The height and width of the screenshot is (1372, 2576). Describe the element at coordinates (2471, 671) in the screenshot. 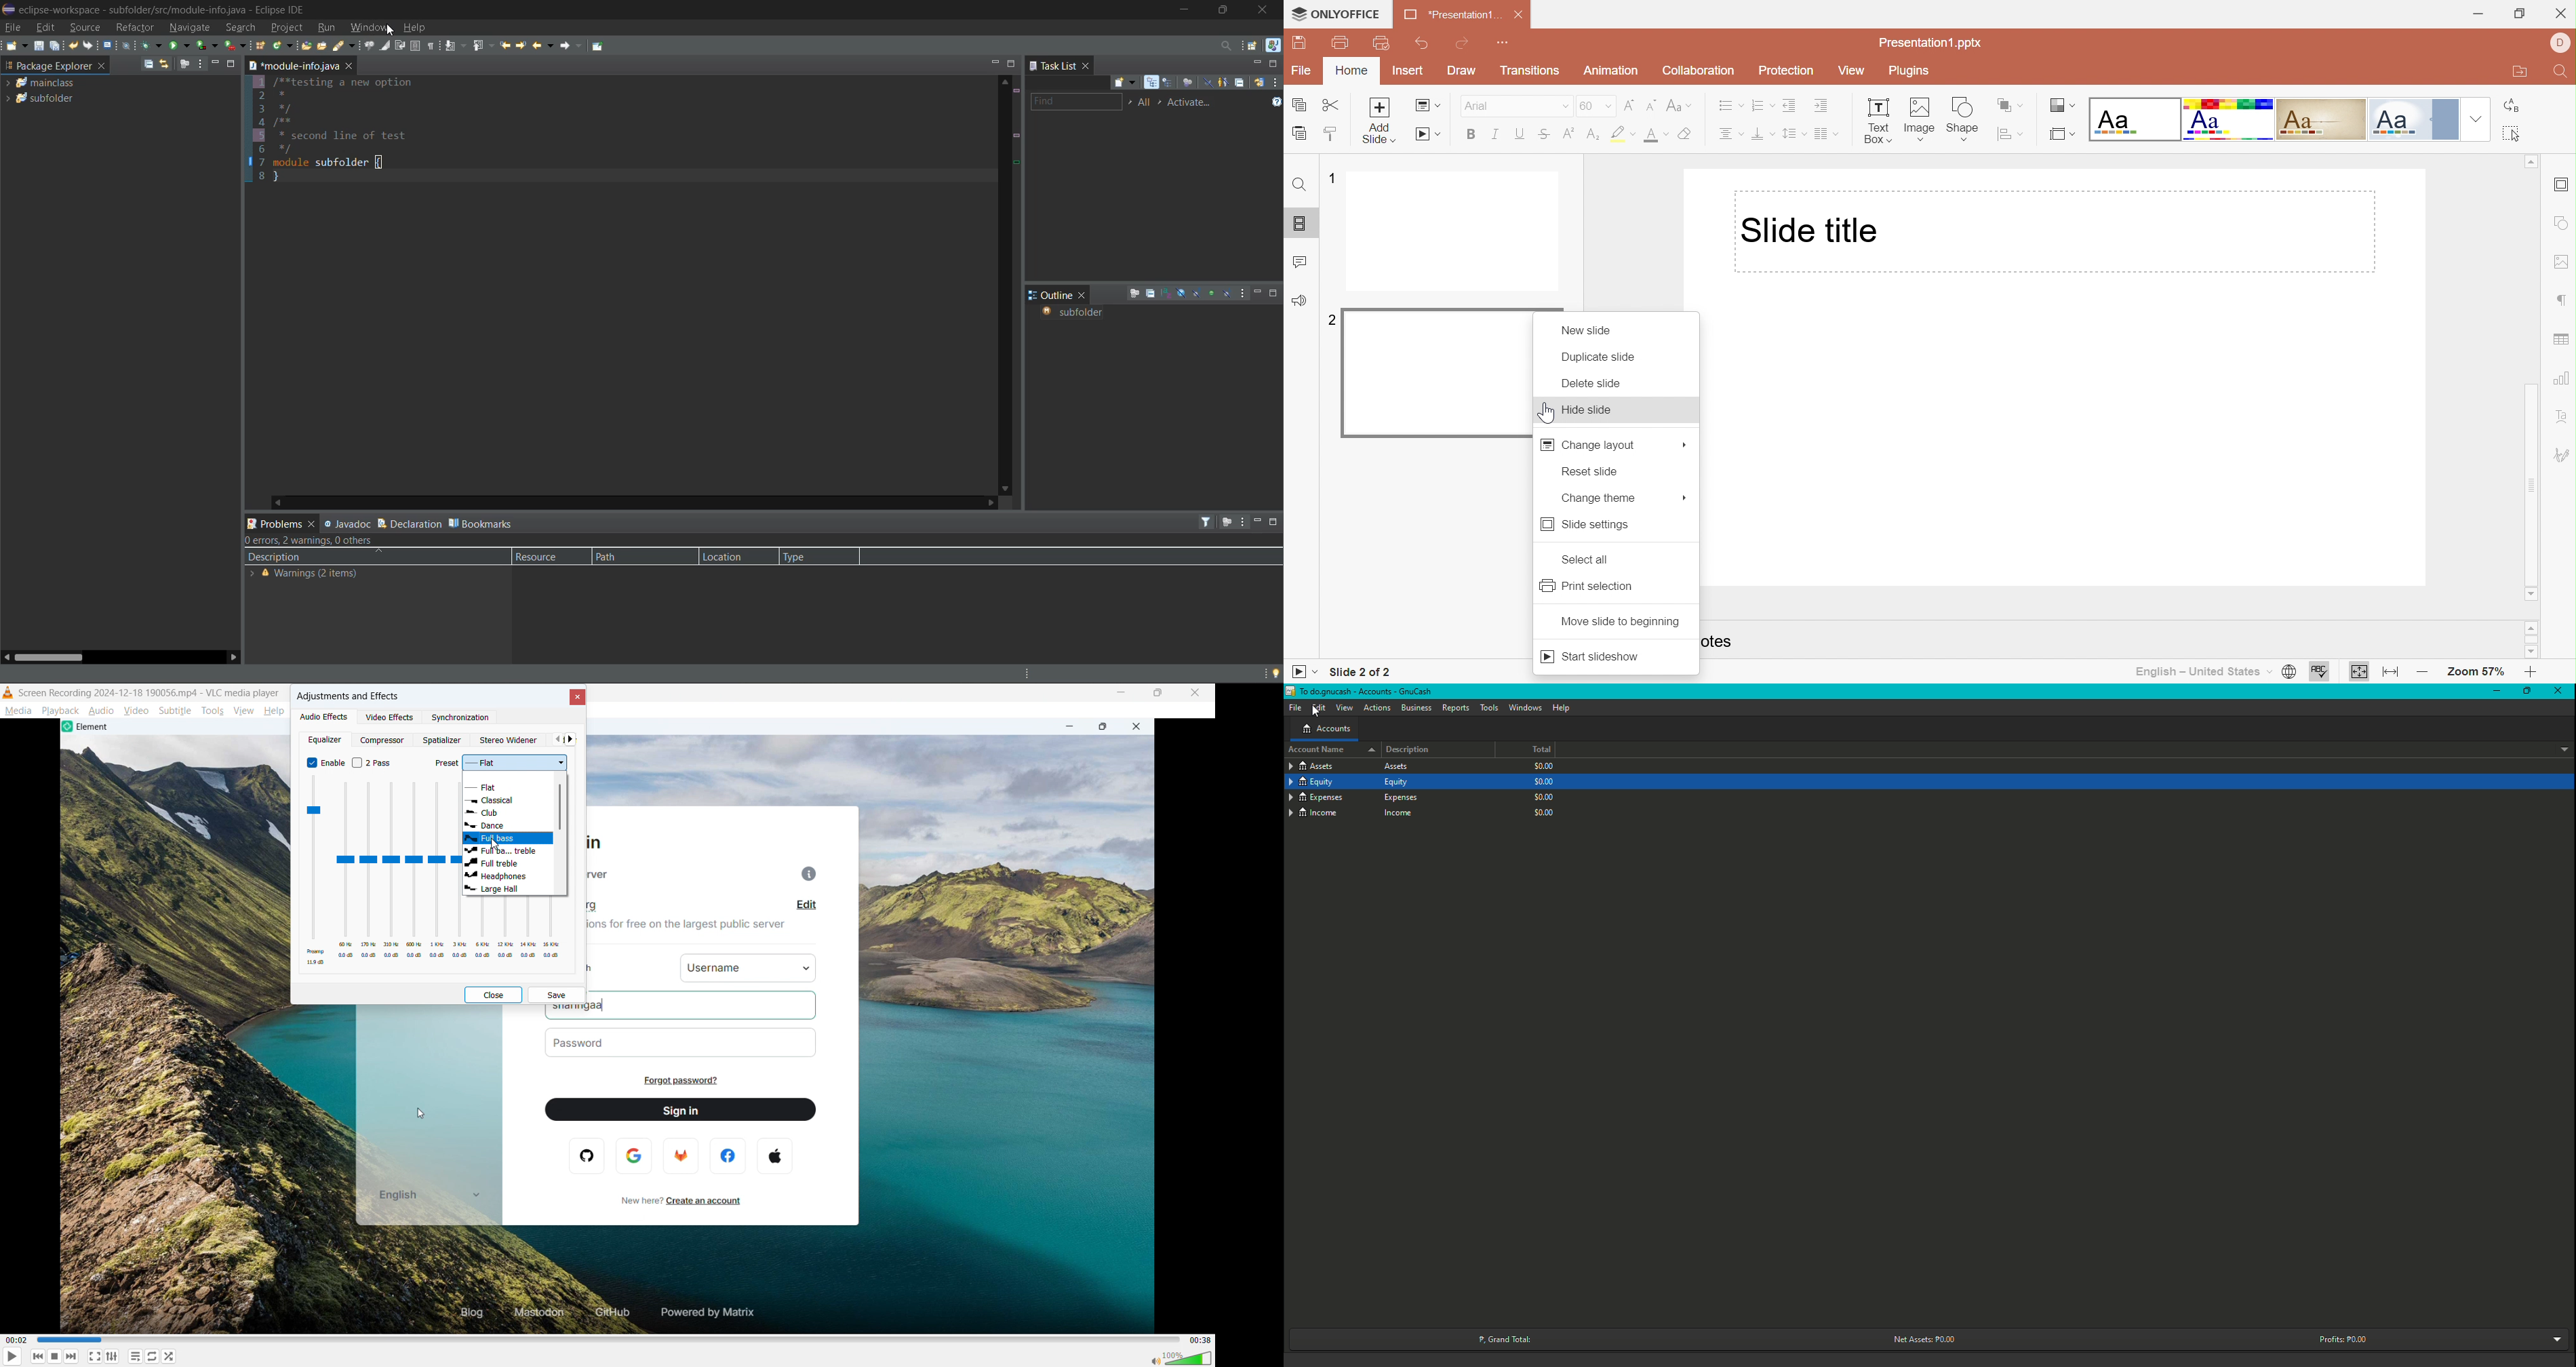

I see `Zoom 57%` at that location.